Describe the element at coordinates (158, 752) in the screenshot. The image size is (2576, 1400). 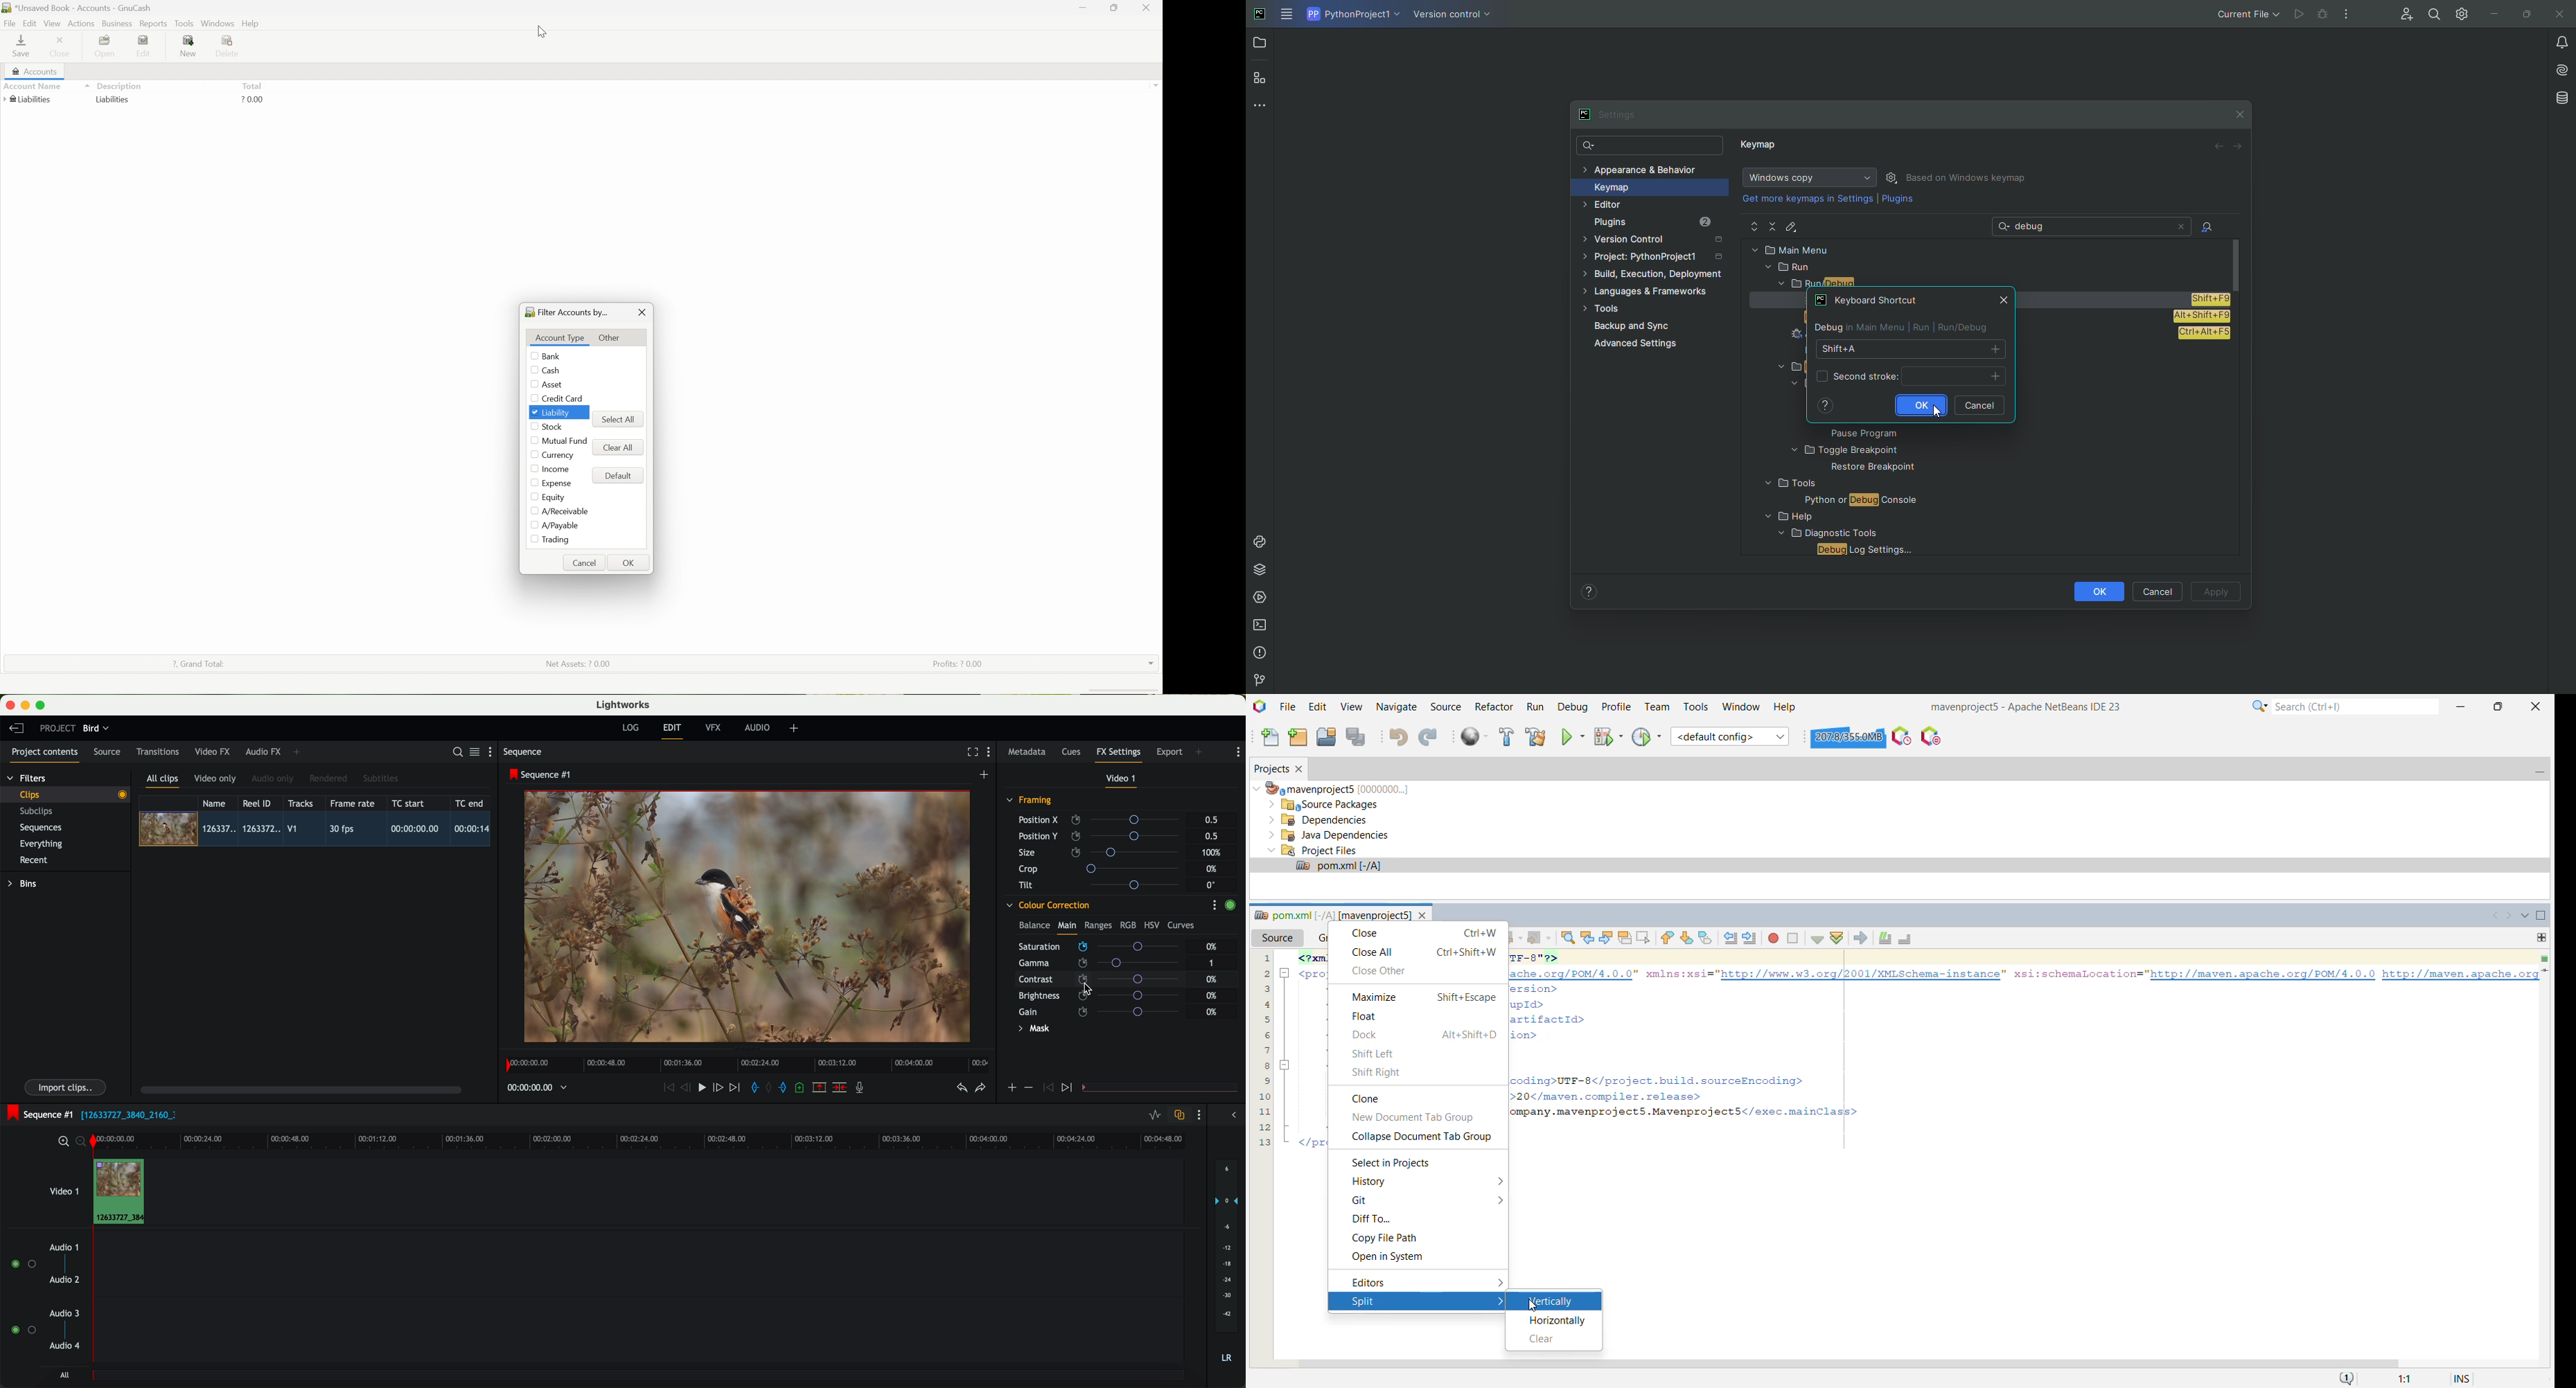
I see `transitions` at that location.